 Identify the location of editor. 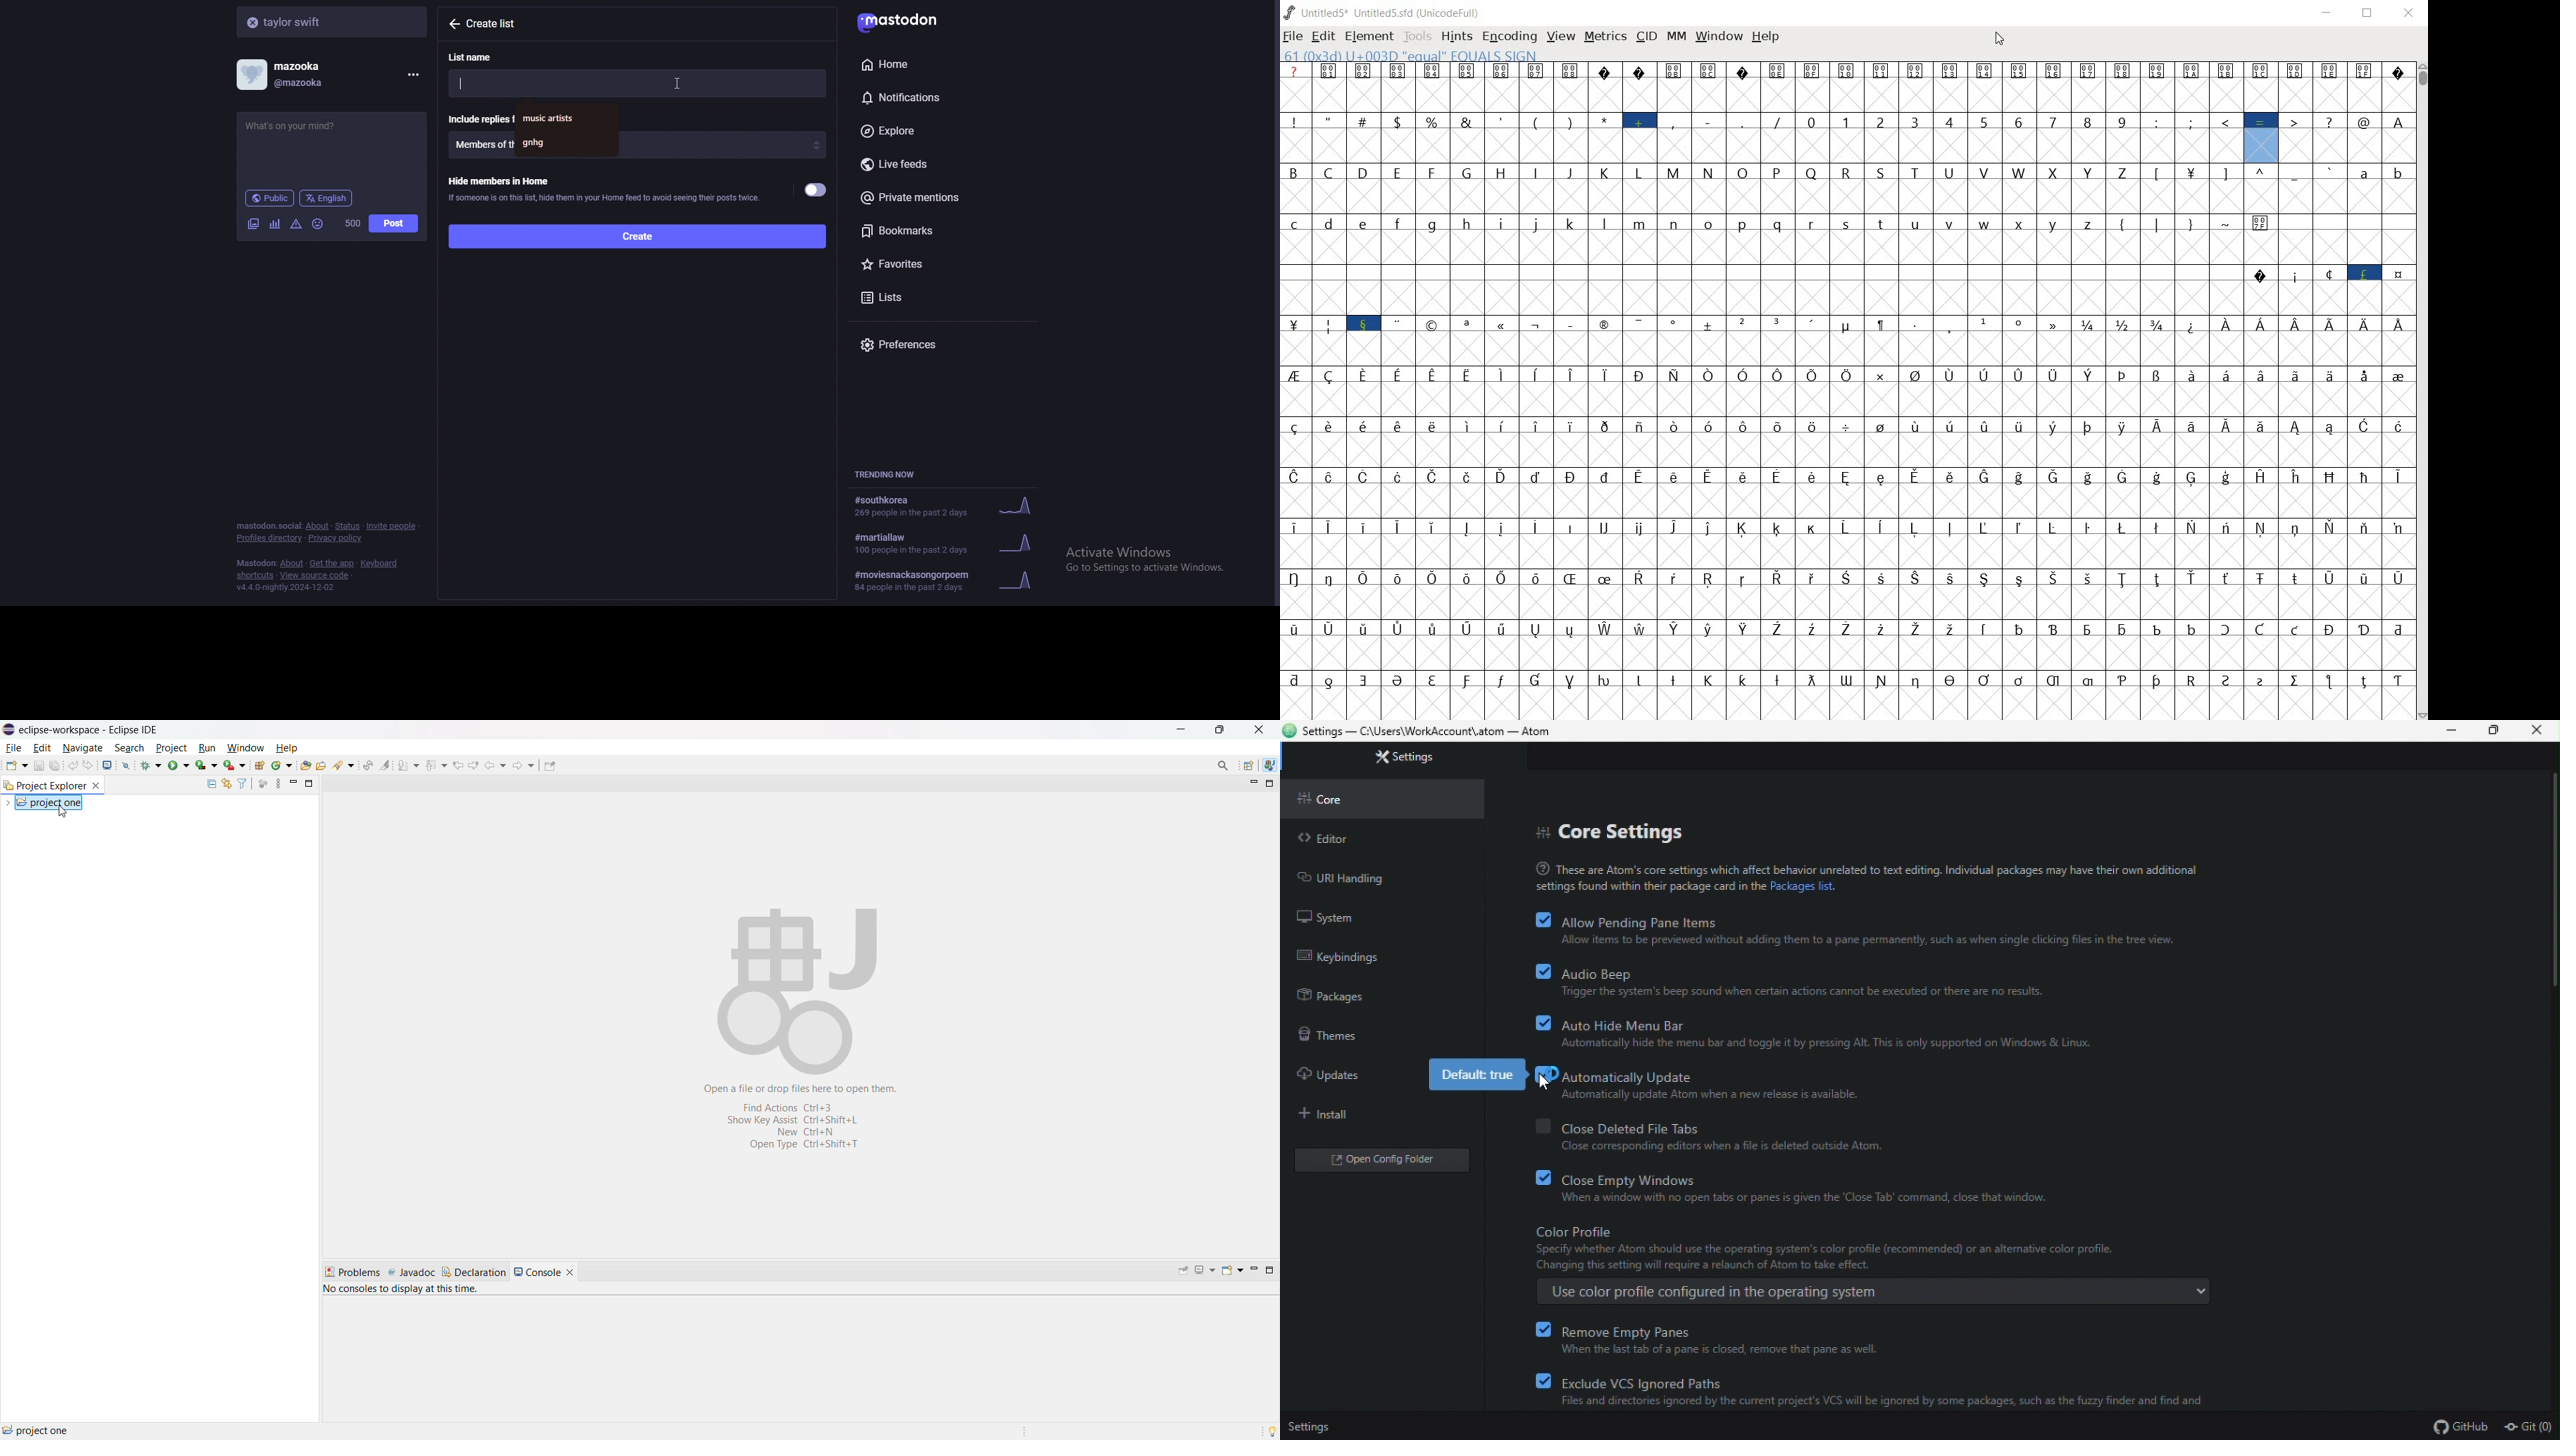
(1328, 838).